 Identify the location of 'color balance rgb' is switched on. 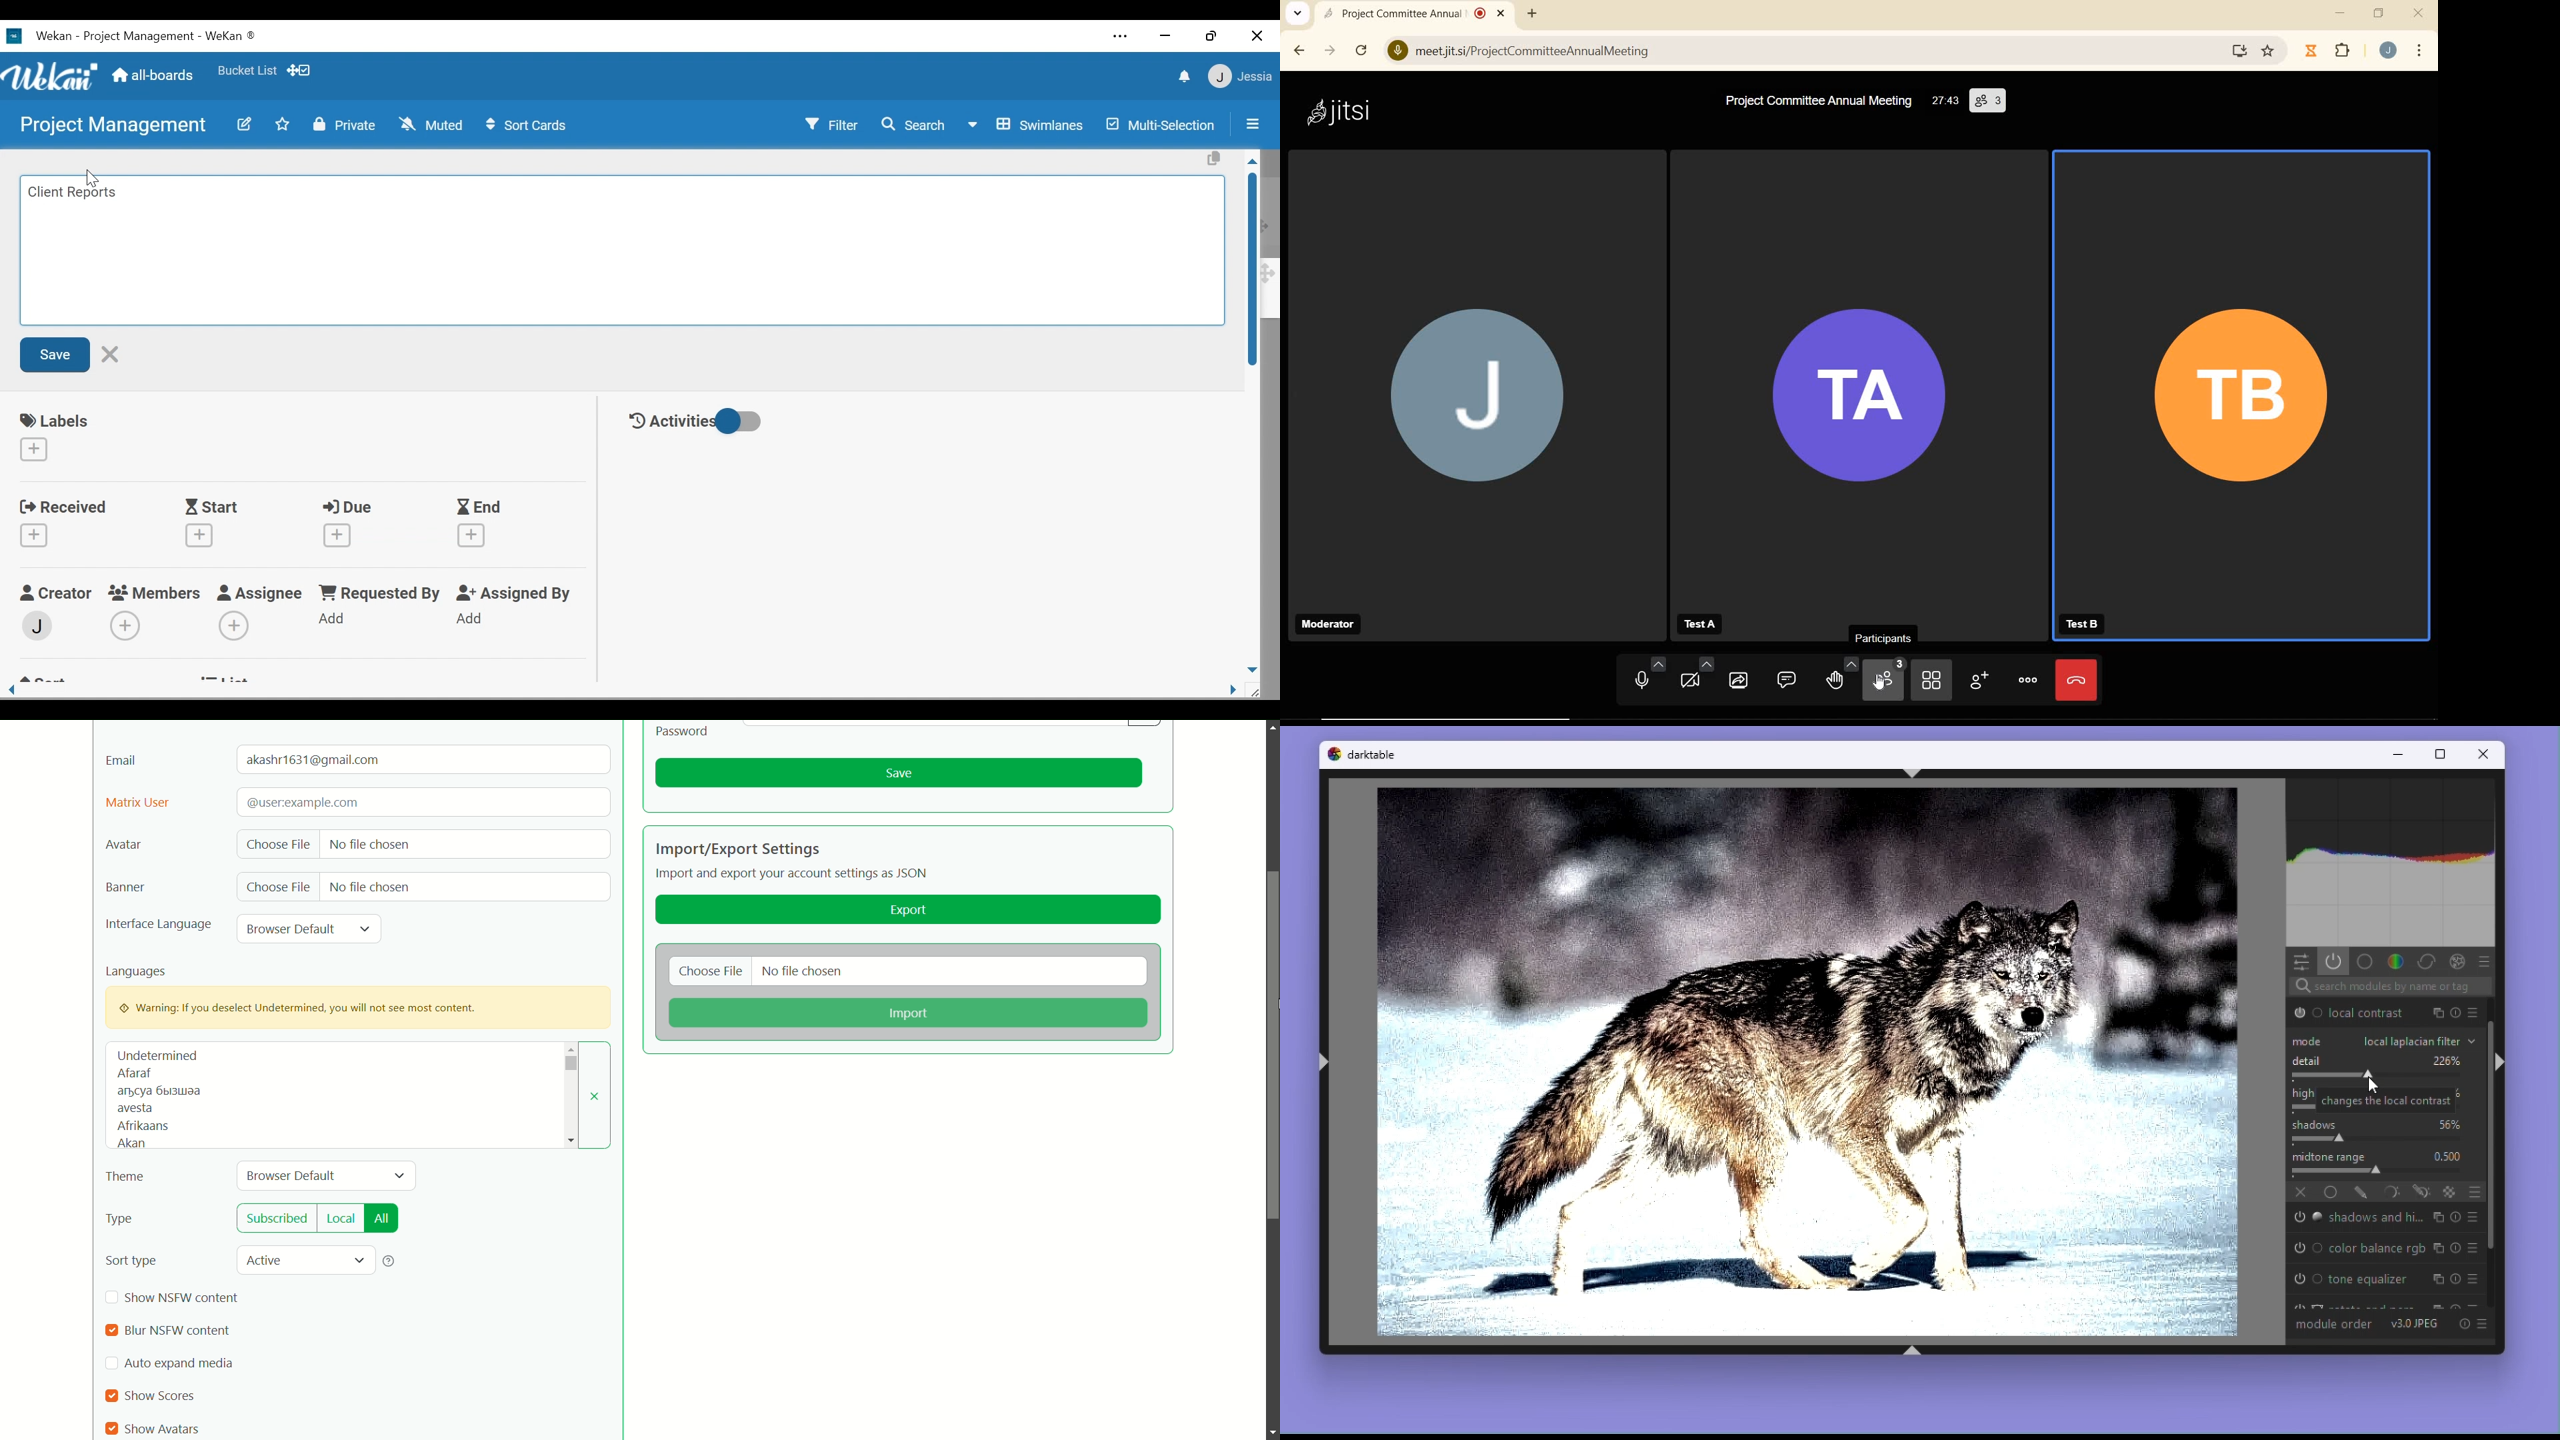
(2307, 1249).